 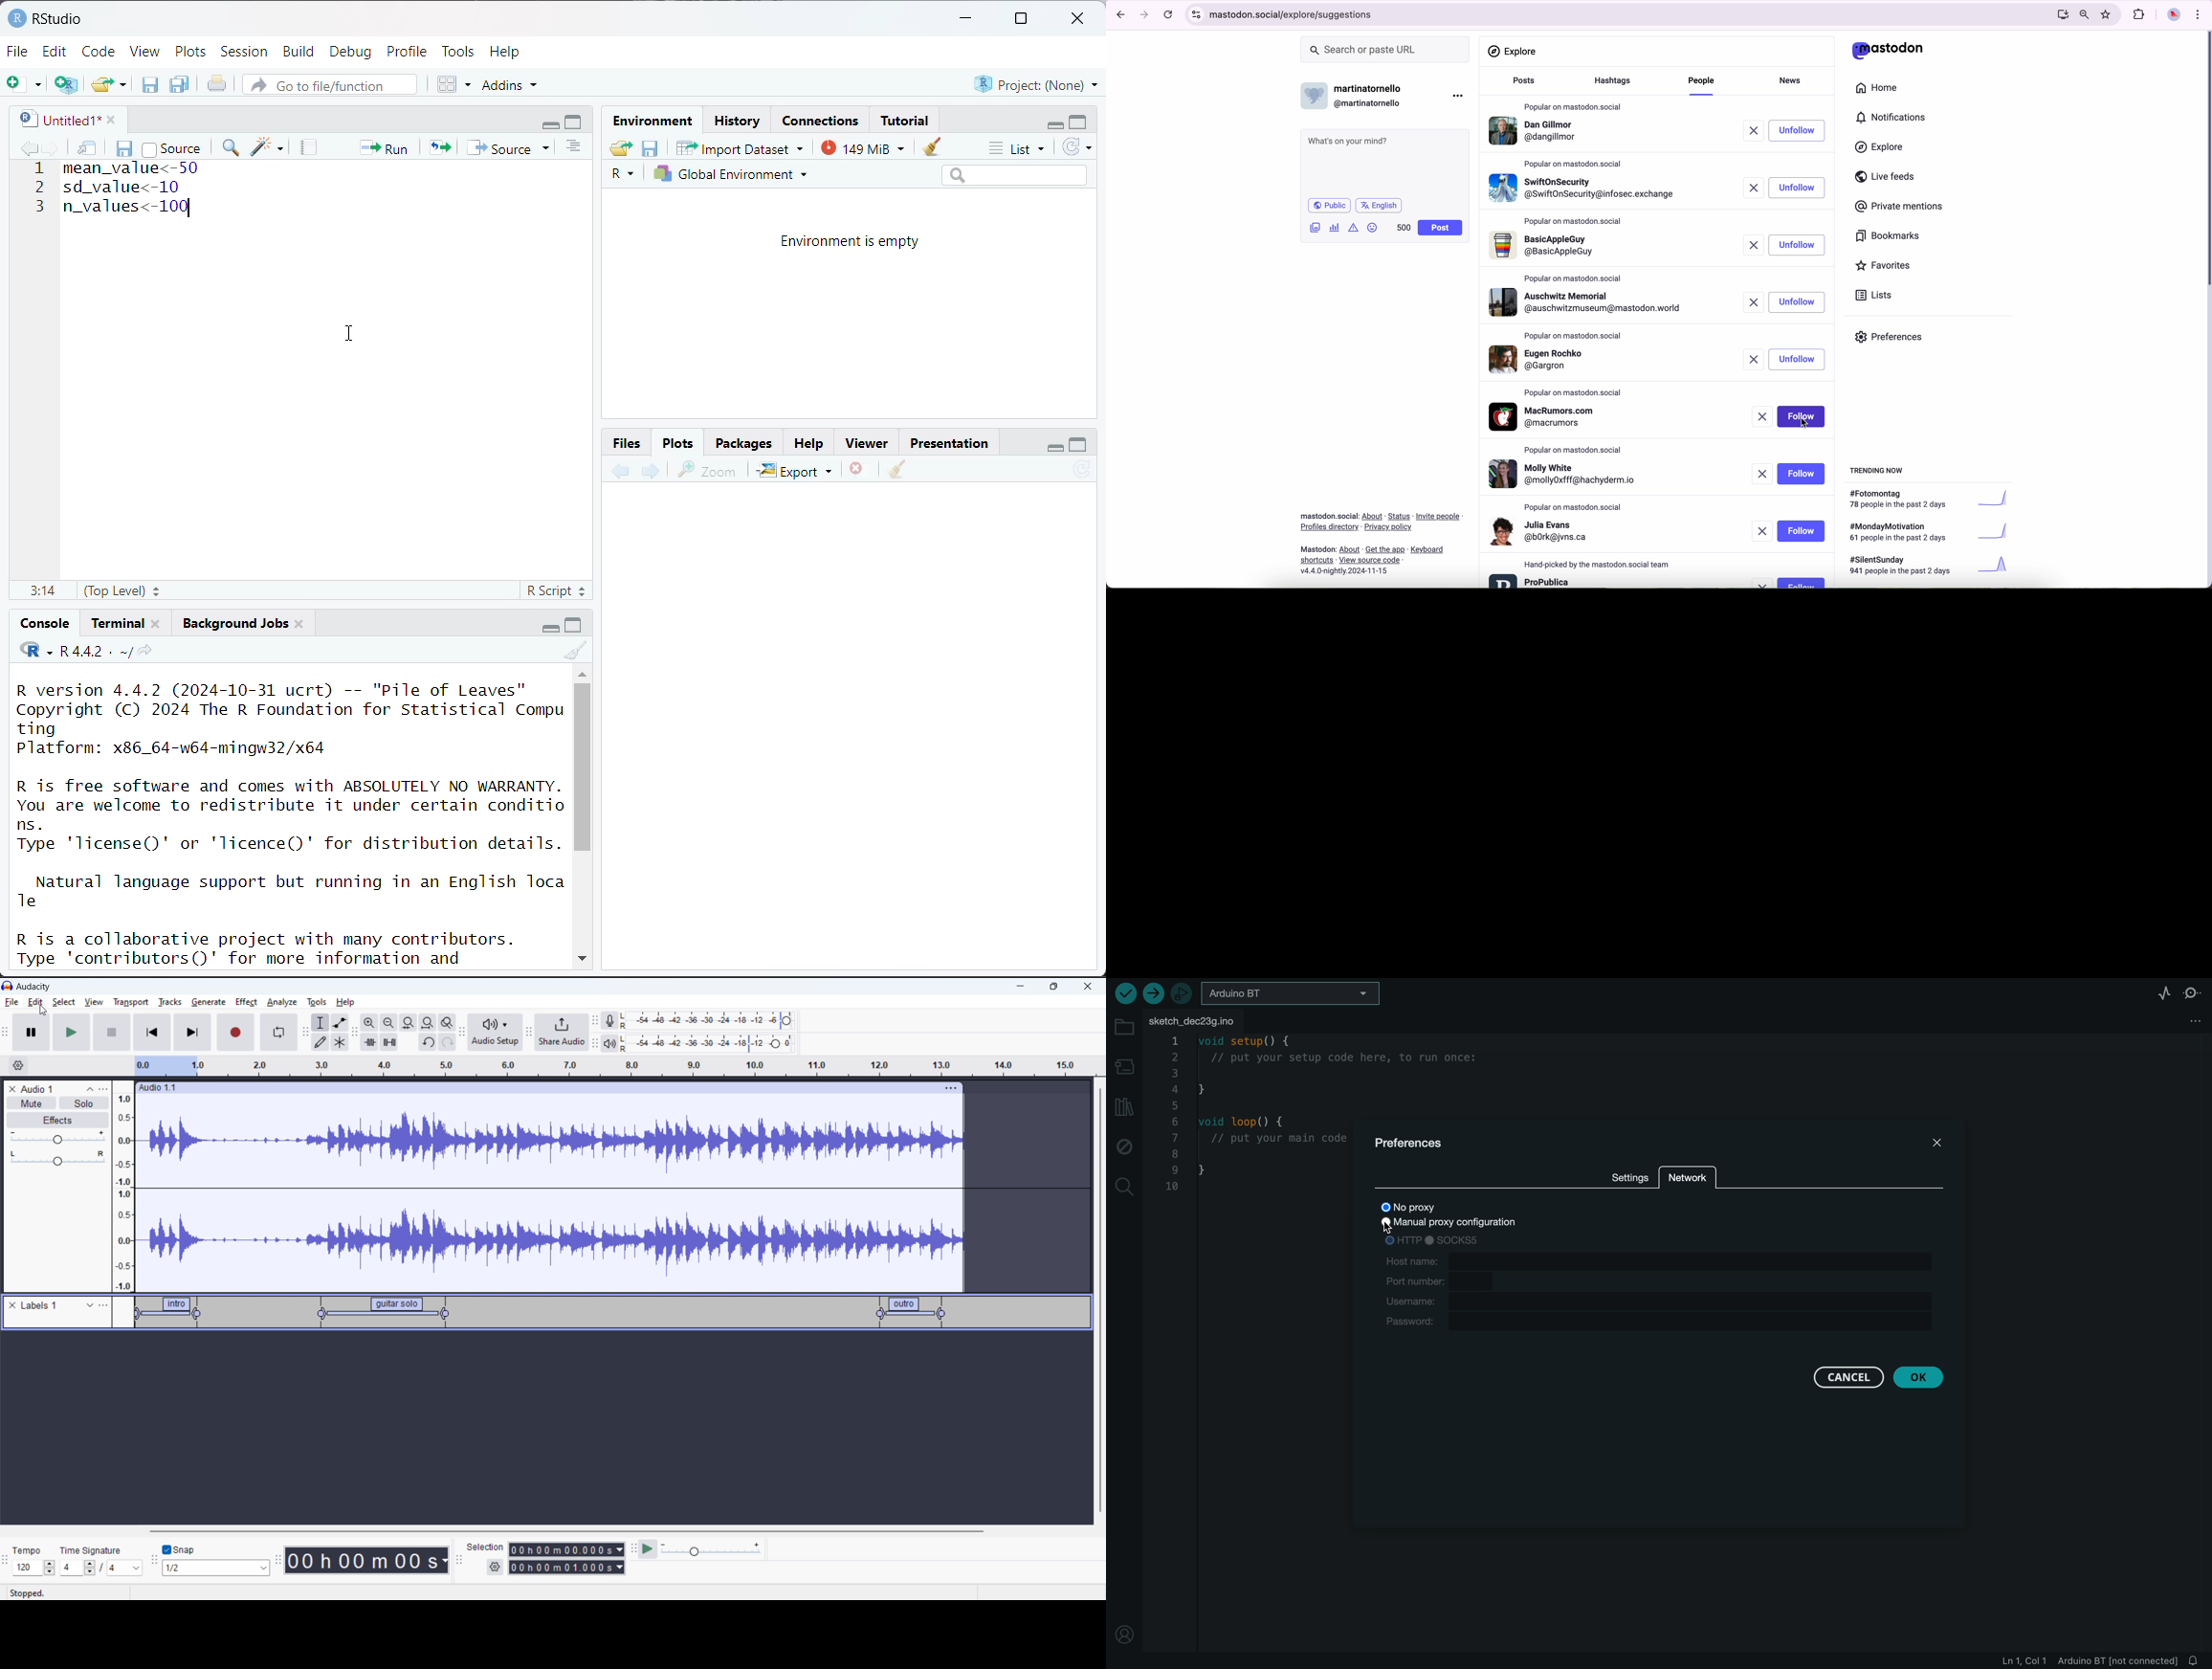 What do you see at coordinates (2140, 15) in the screenshot?
I see `extensions` at bounding box center [2140, 15].